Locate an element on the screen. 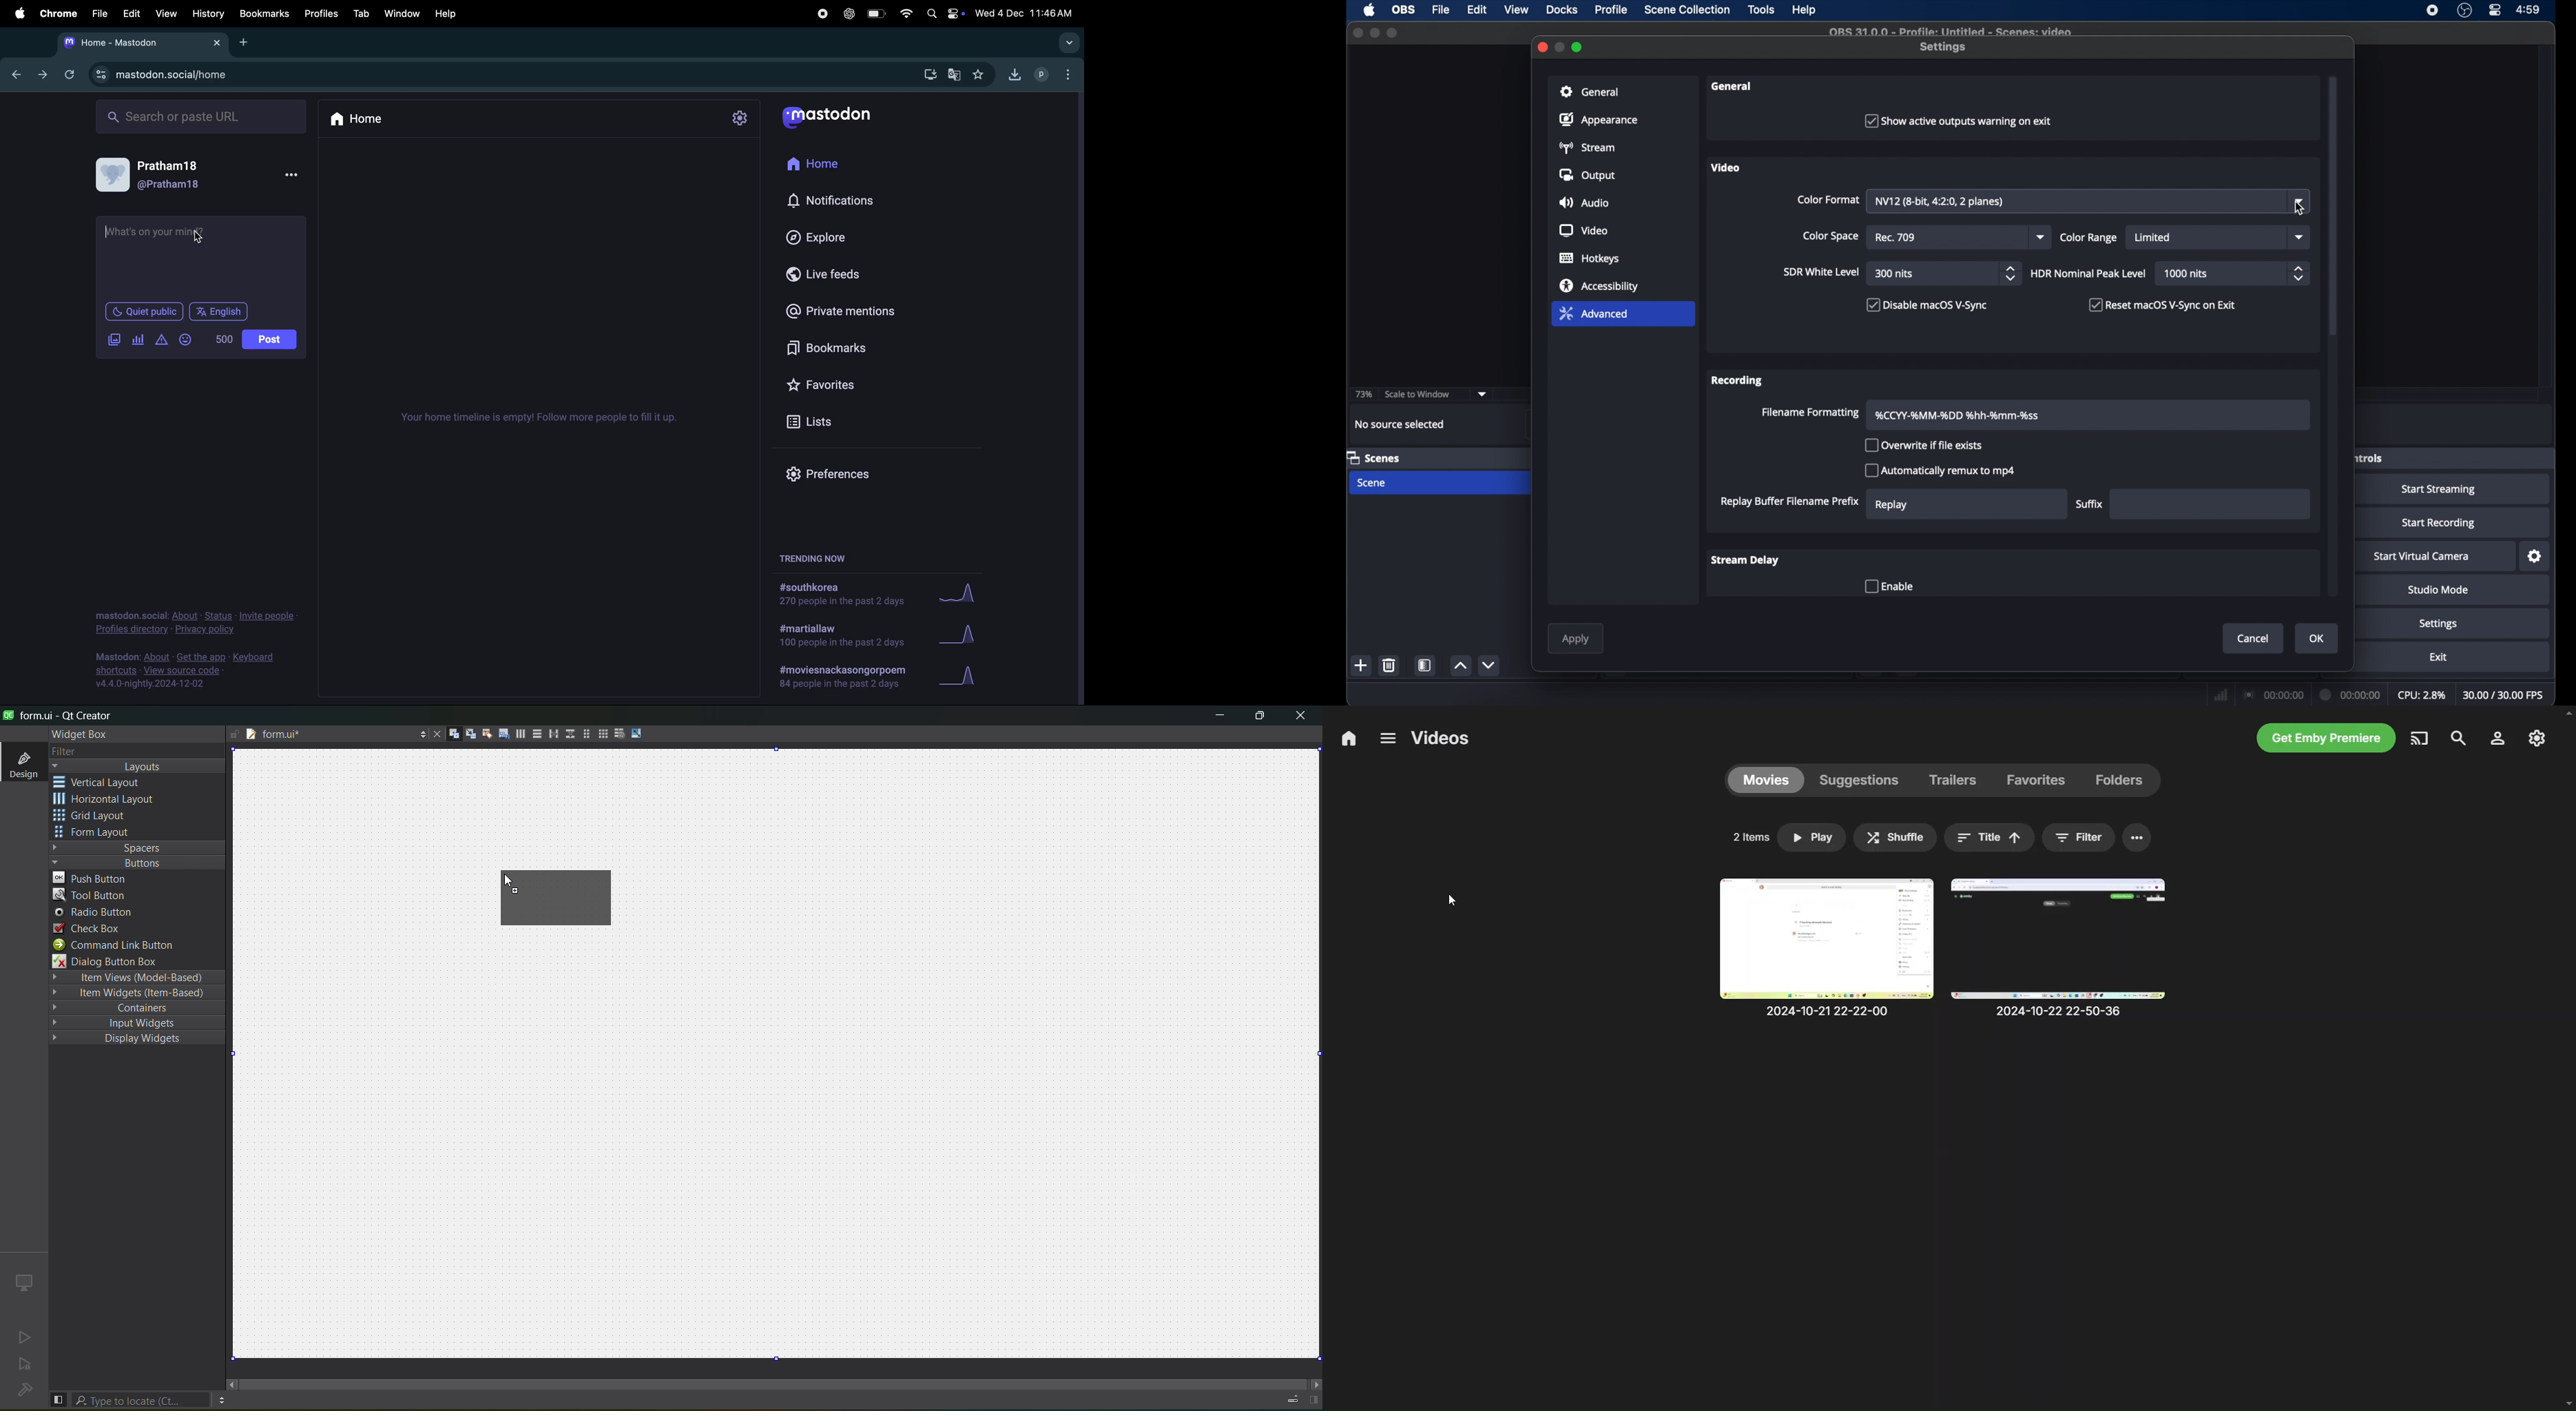  replay buffer filename prefix is located at coordinates (1788, 502).